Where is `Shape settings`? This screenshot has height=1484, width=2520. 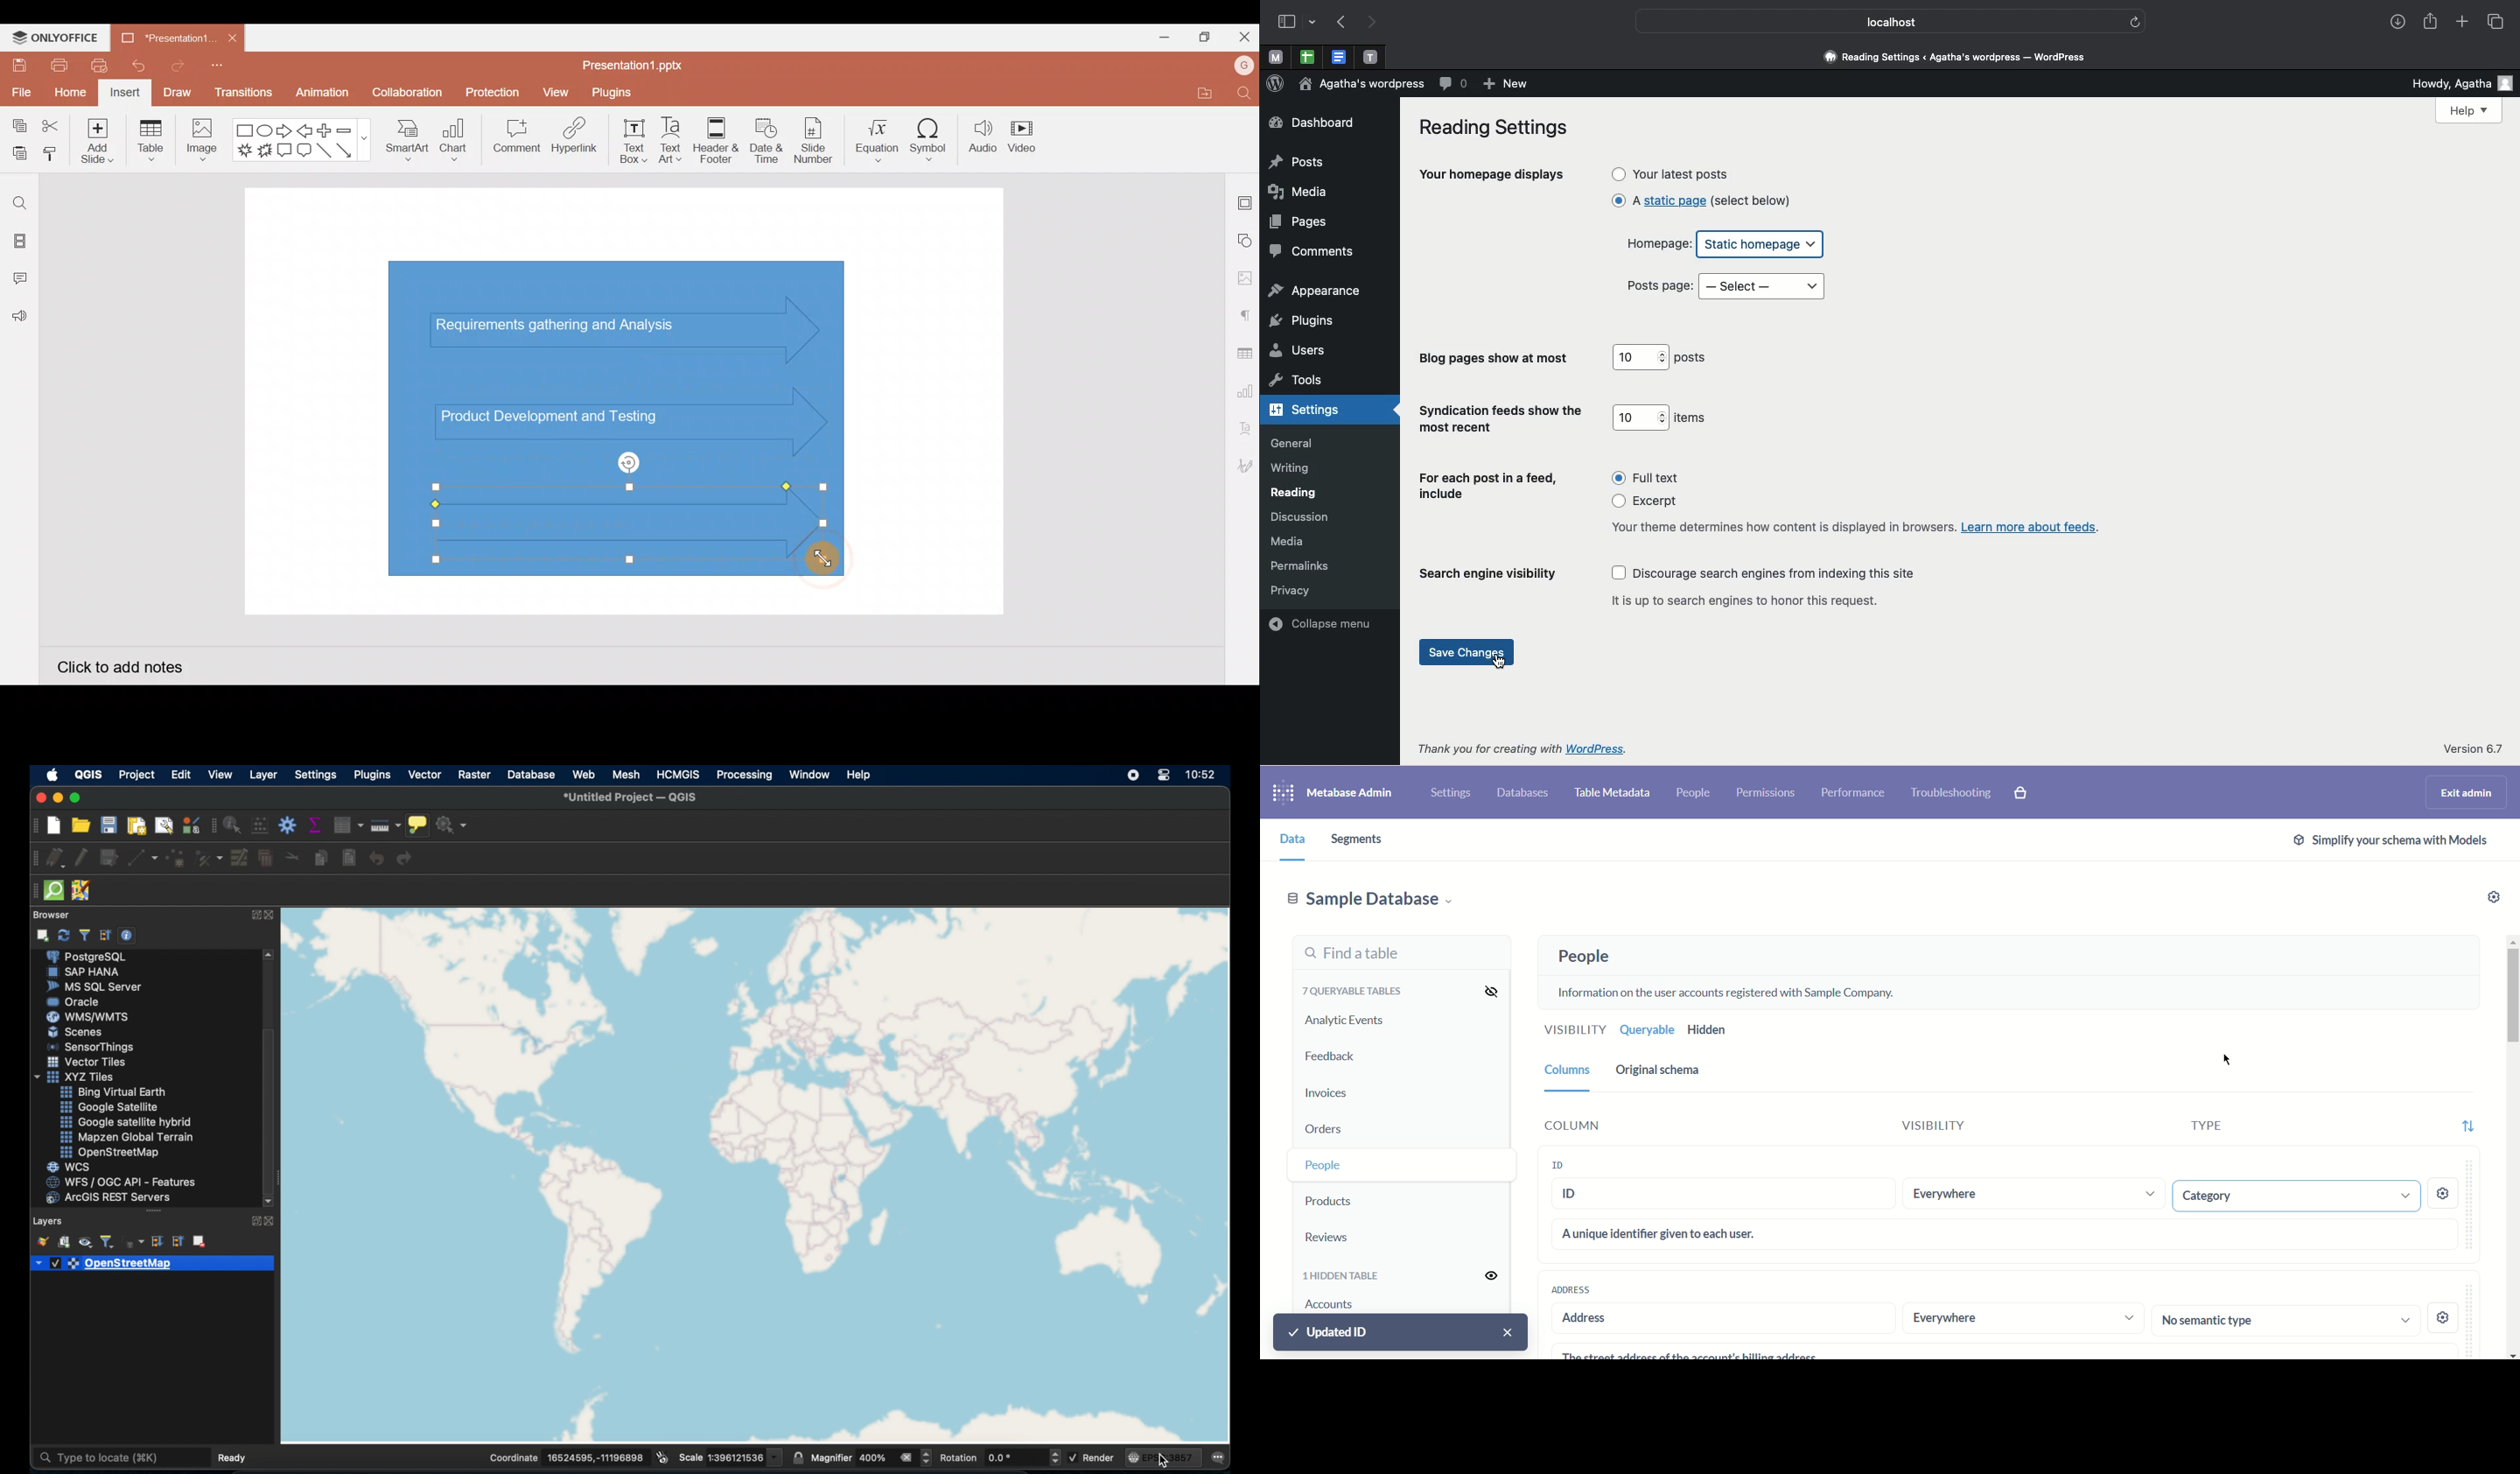 Shape settings is located at coordinates (1246, 240).